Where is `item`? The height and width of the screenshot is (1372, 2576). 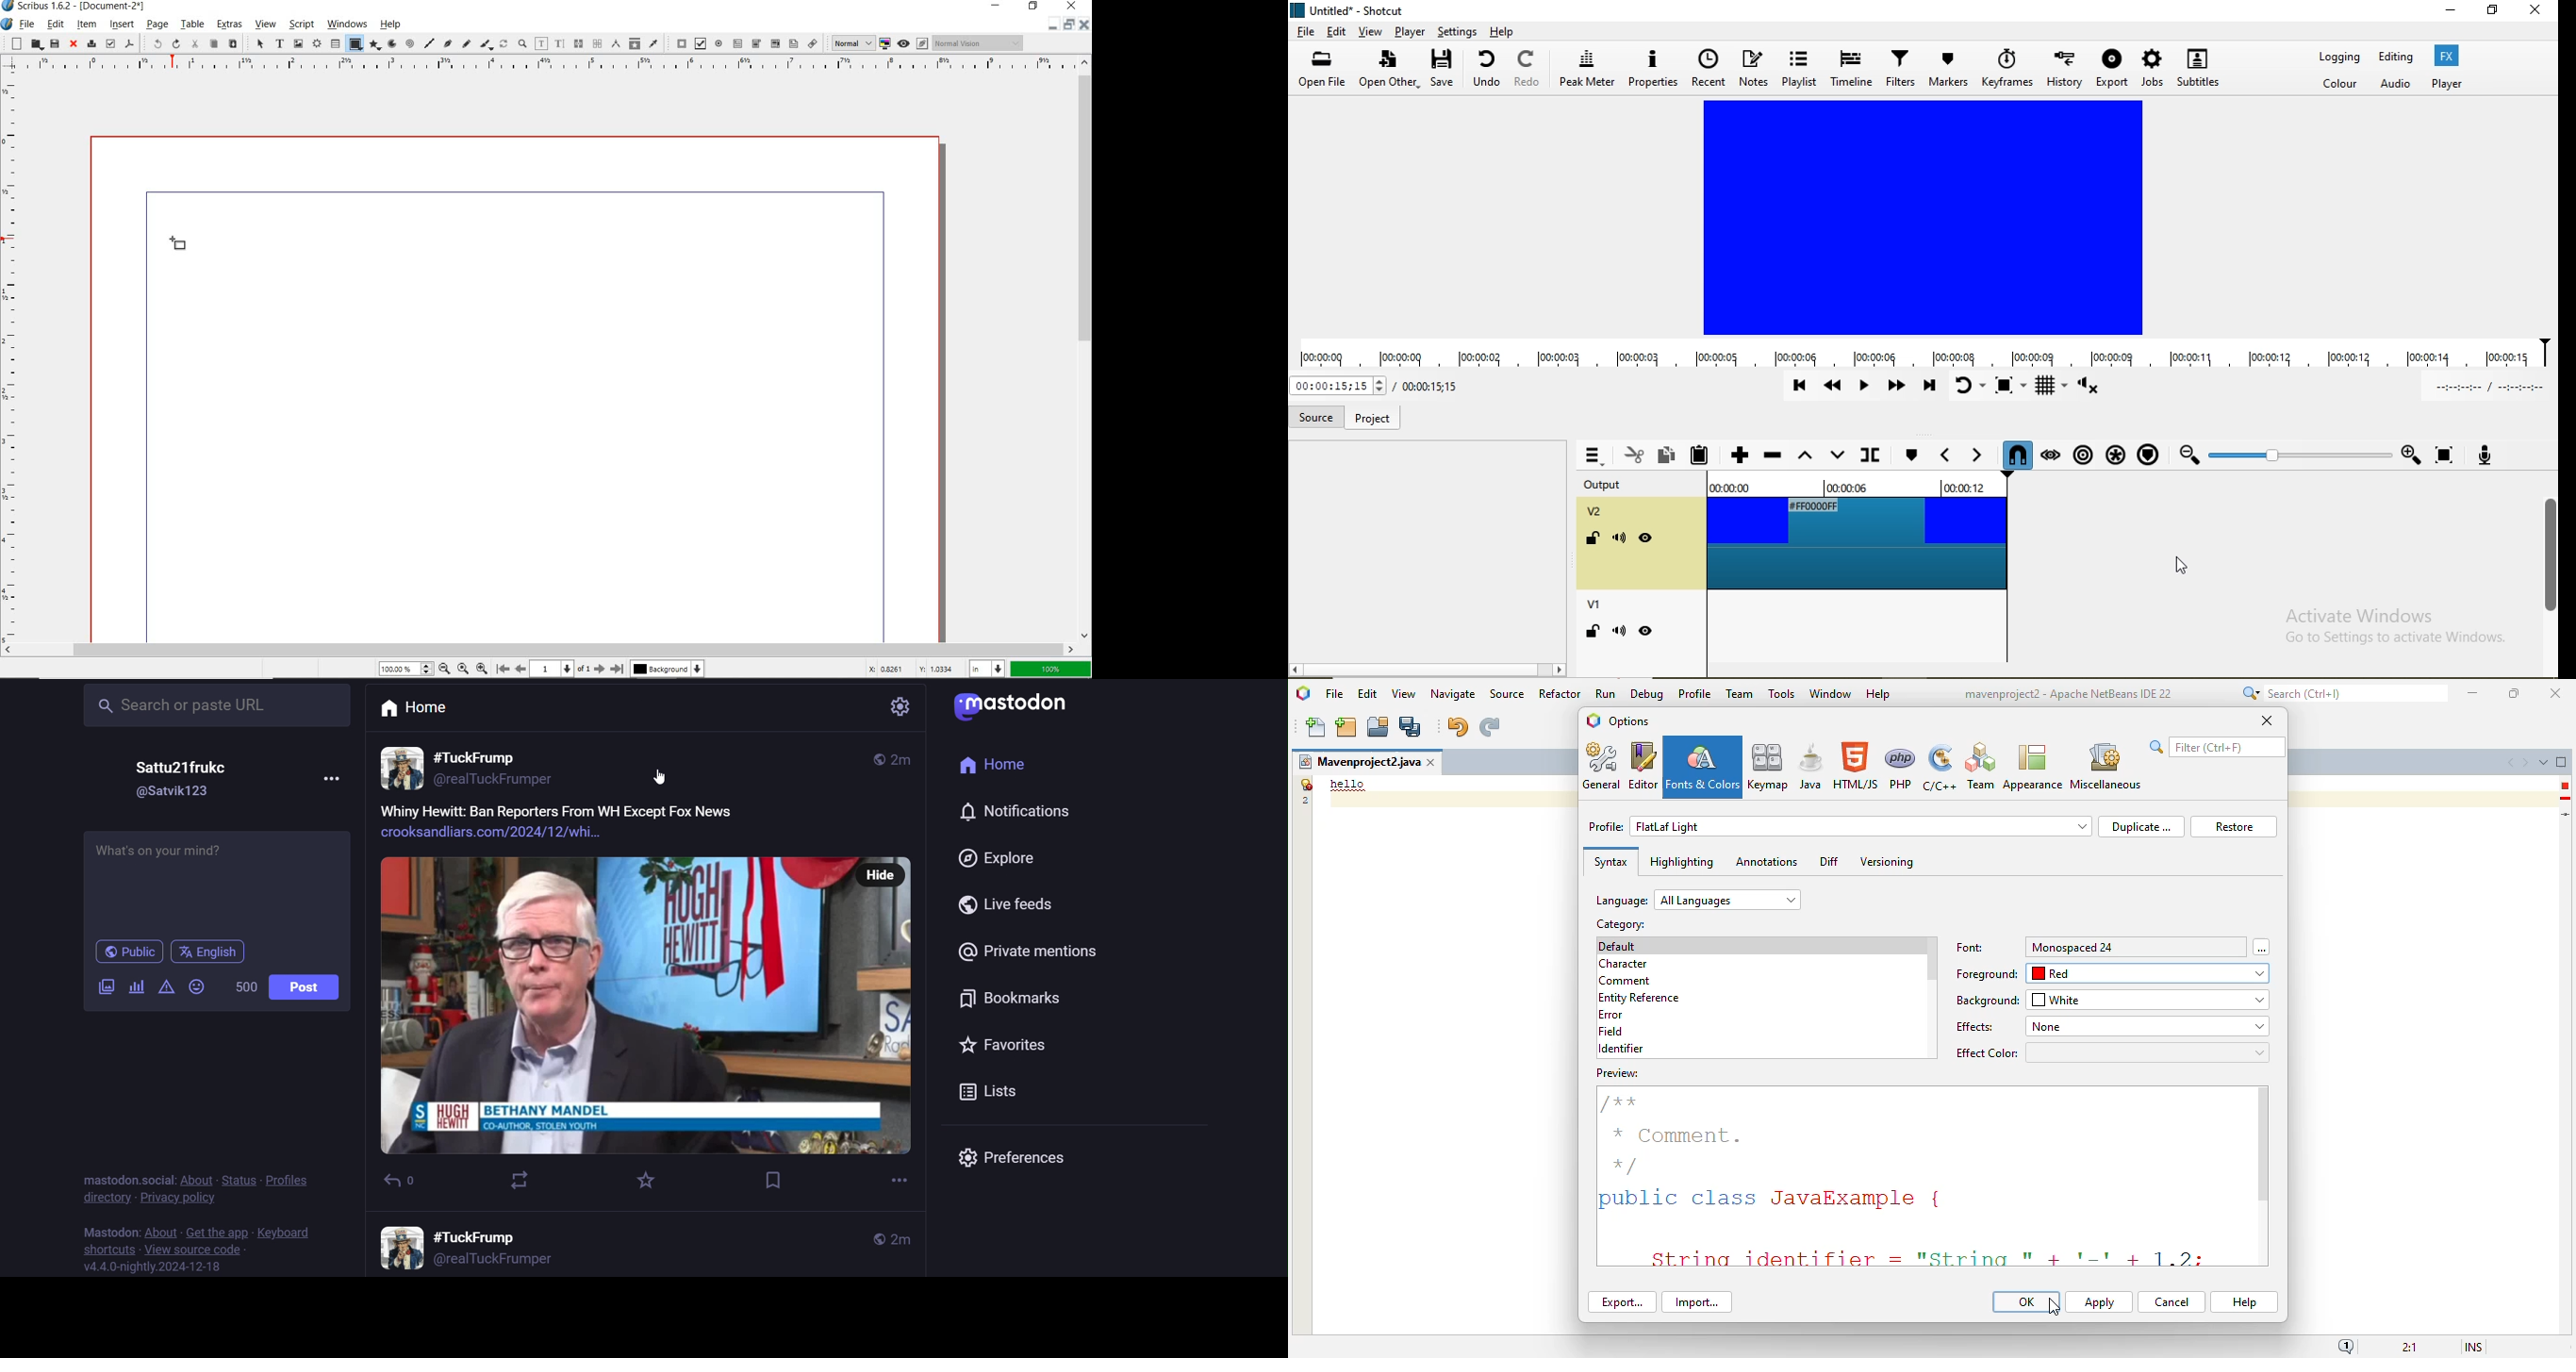 item is located at coordinates (87, 25).